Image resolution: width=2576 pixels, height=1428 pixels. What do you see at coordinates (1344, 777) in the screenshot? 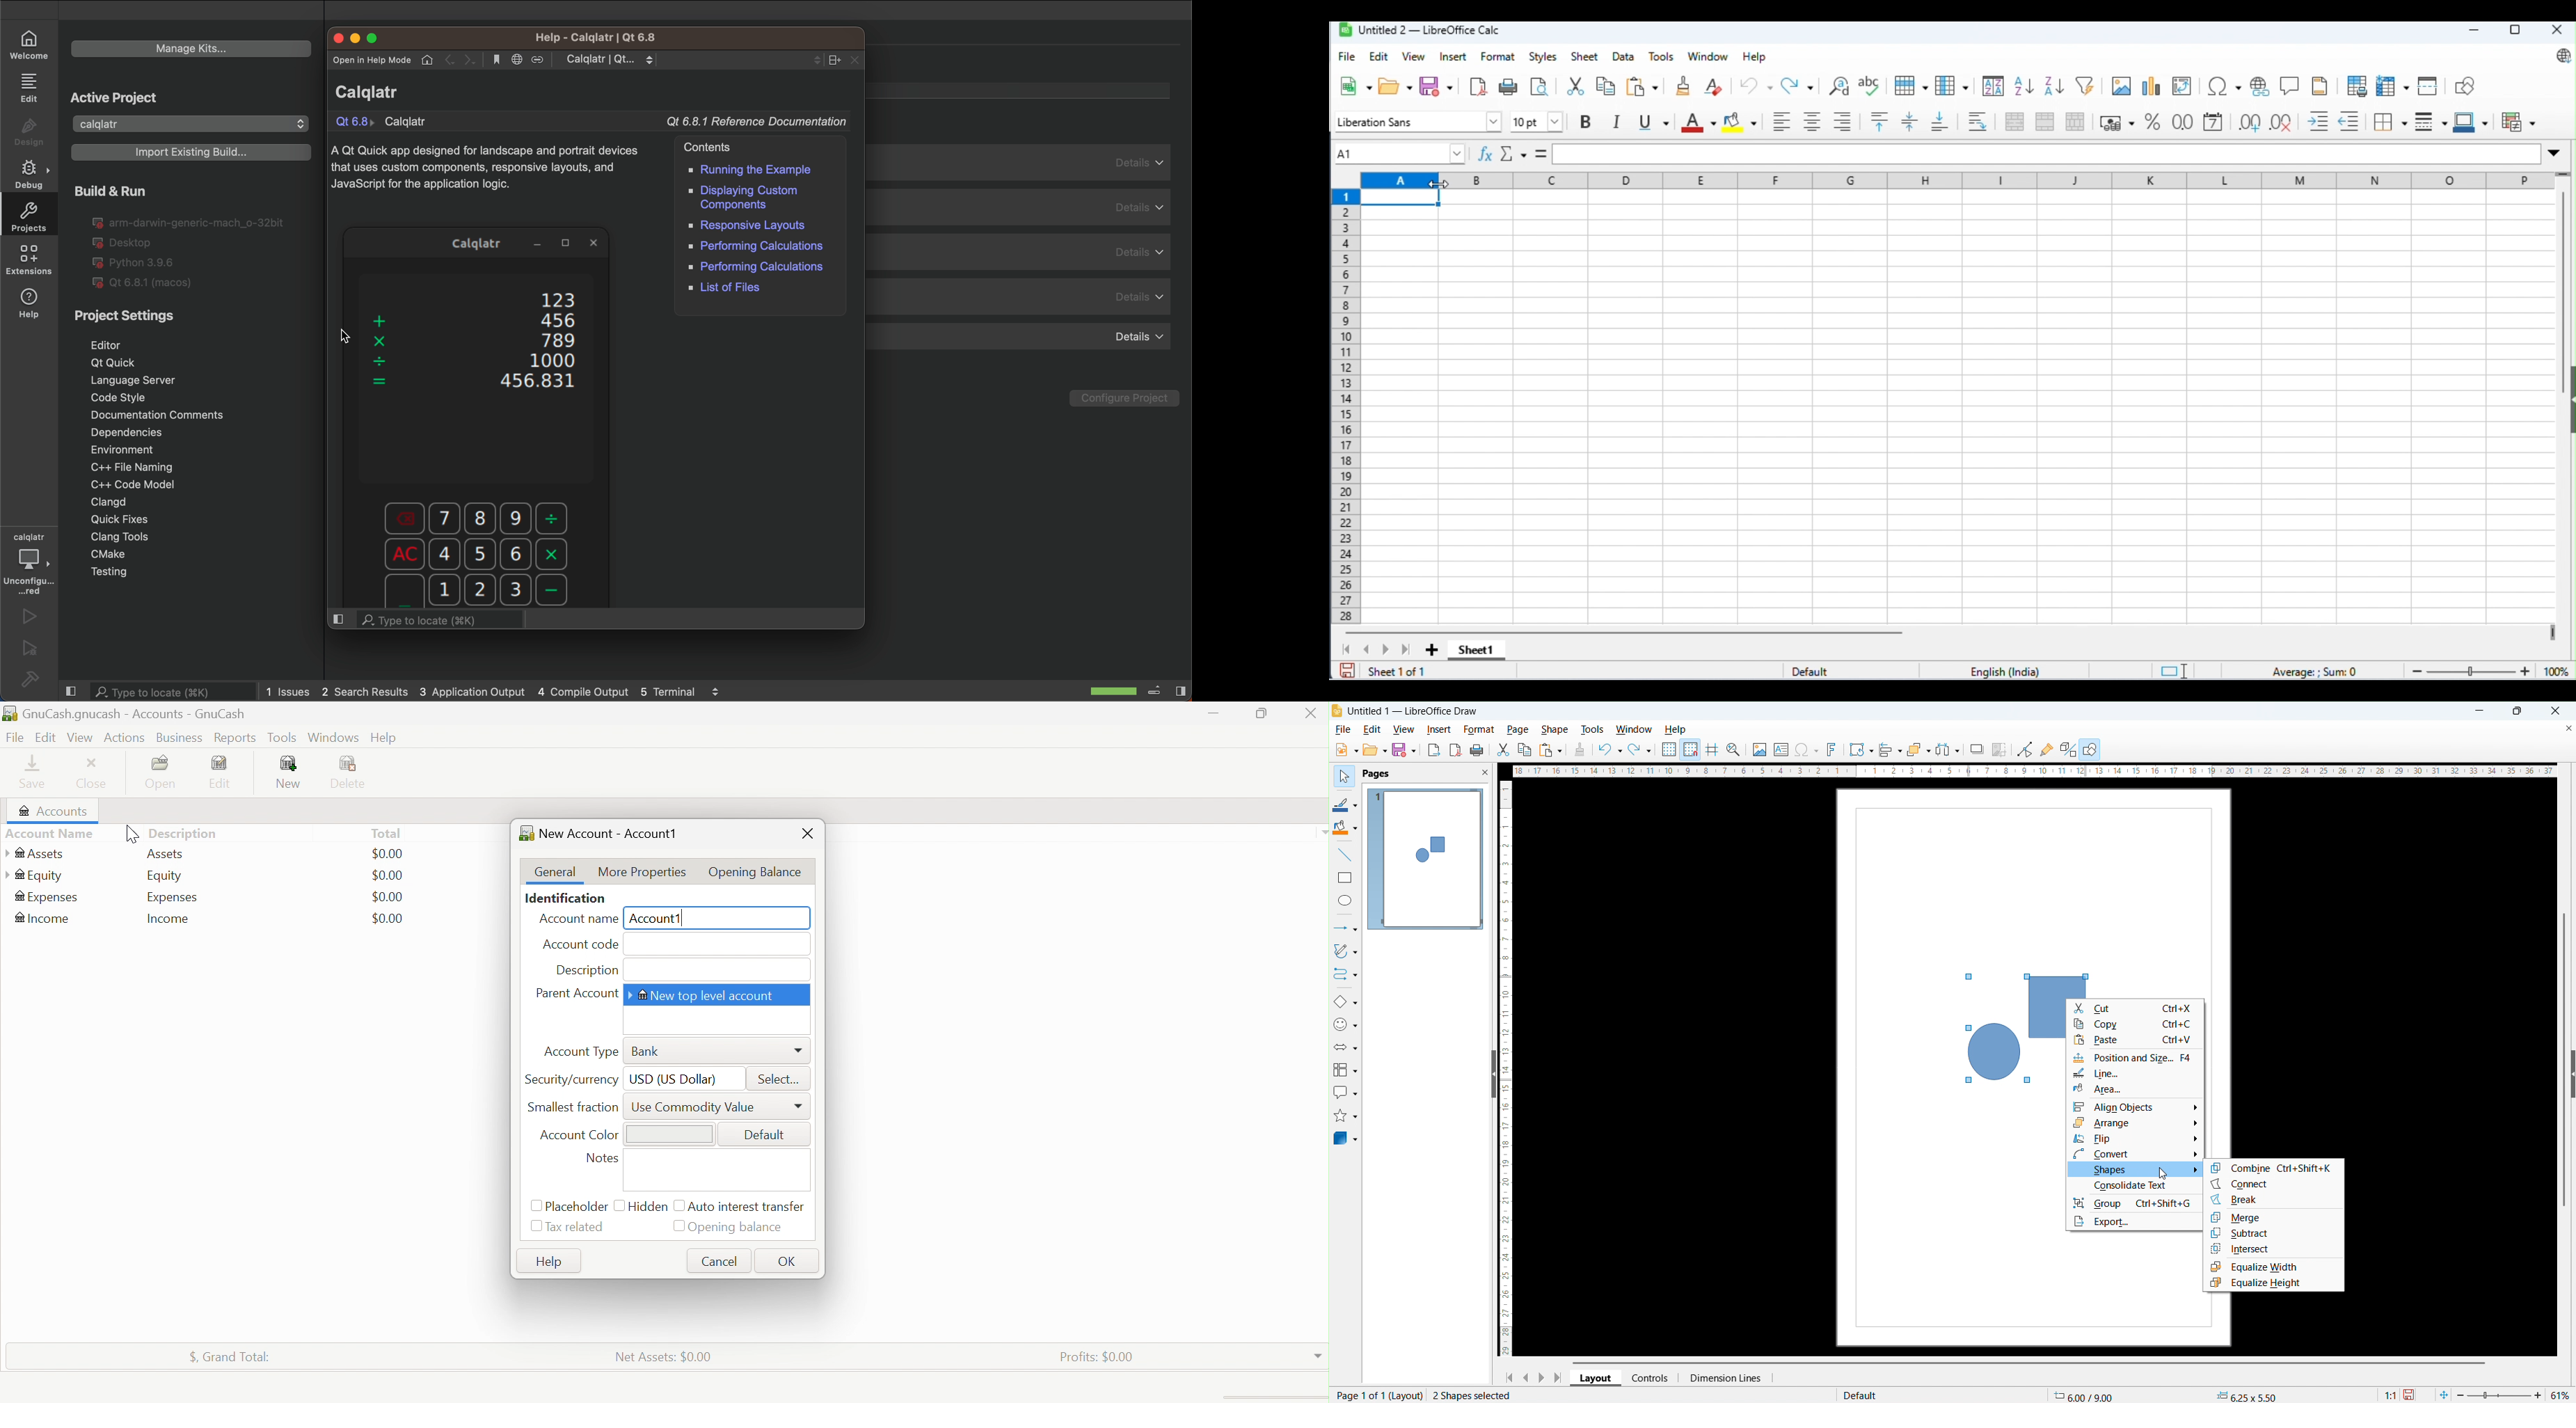
I see `select` at bounding box center [1344, 777].